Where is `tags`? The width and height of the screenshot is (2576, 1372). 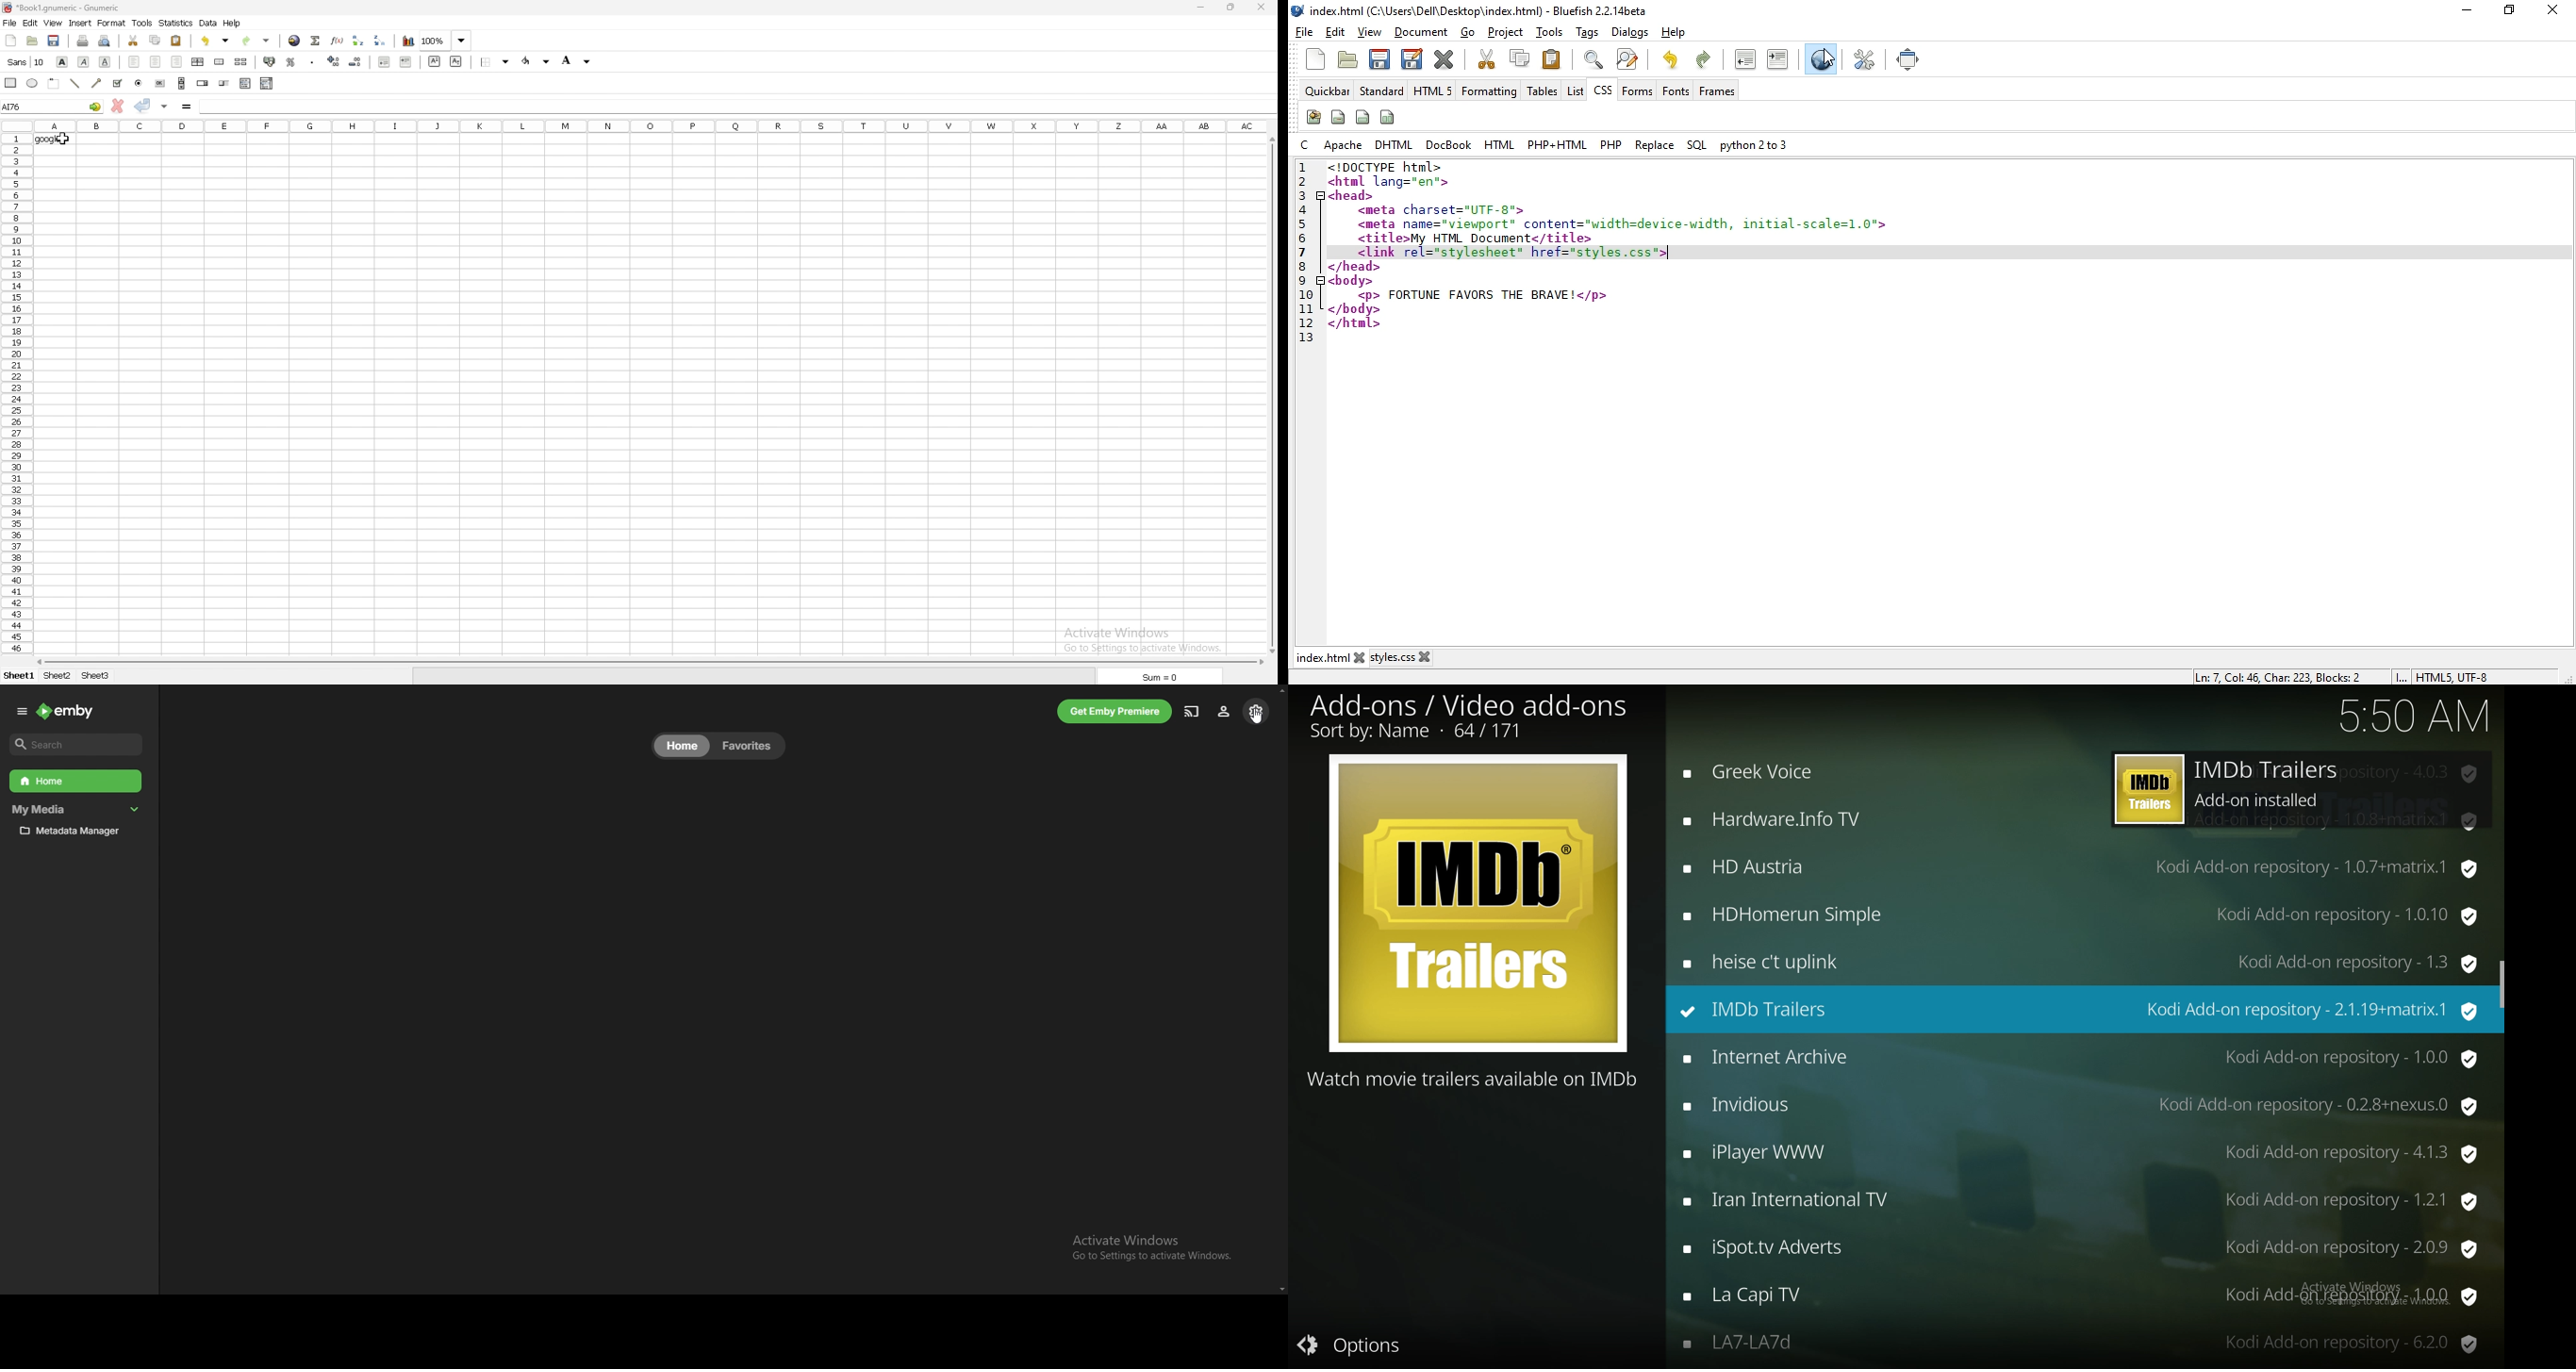
tags is located at coordinates (1589, 33).